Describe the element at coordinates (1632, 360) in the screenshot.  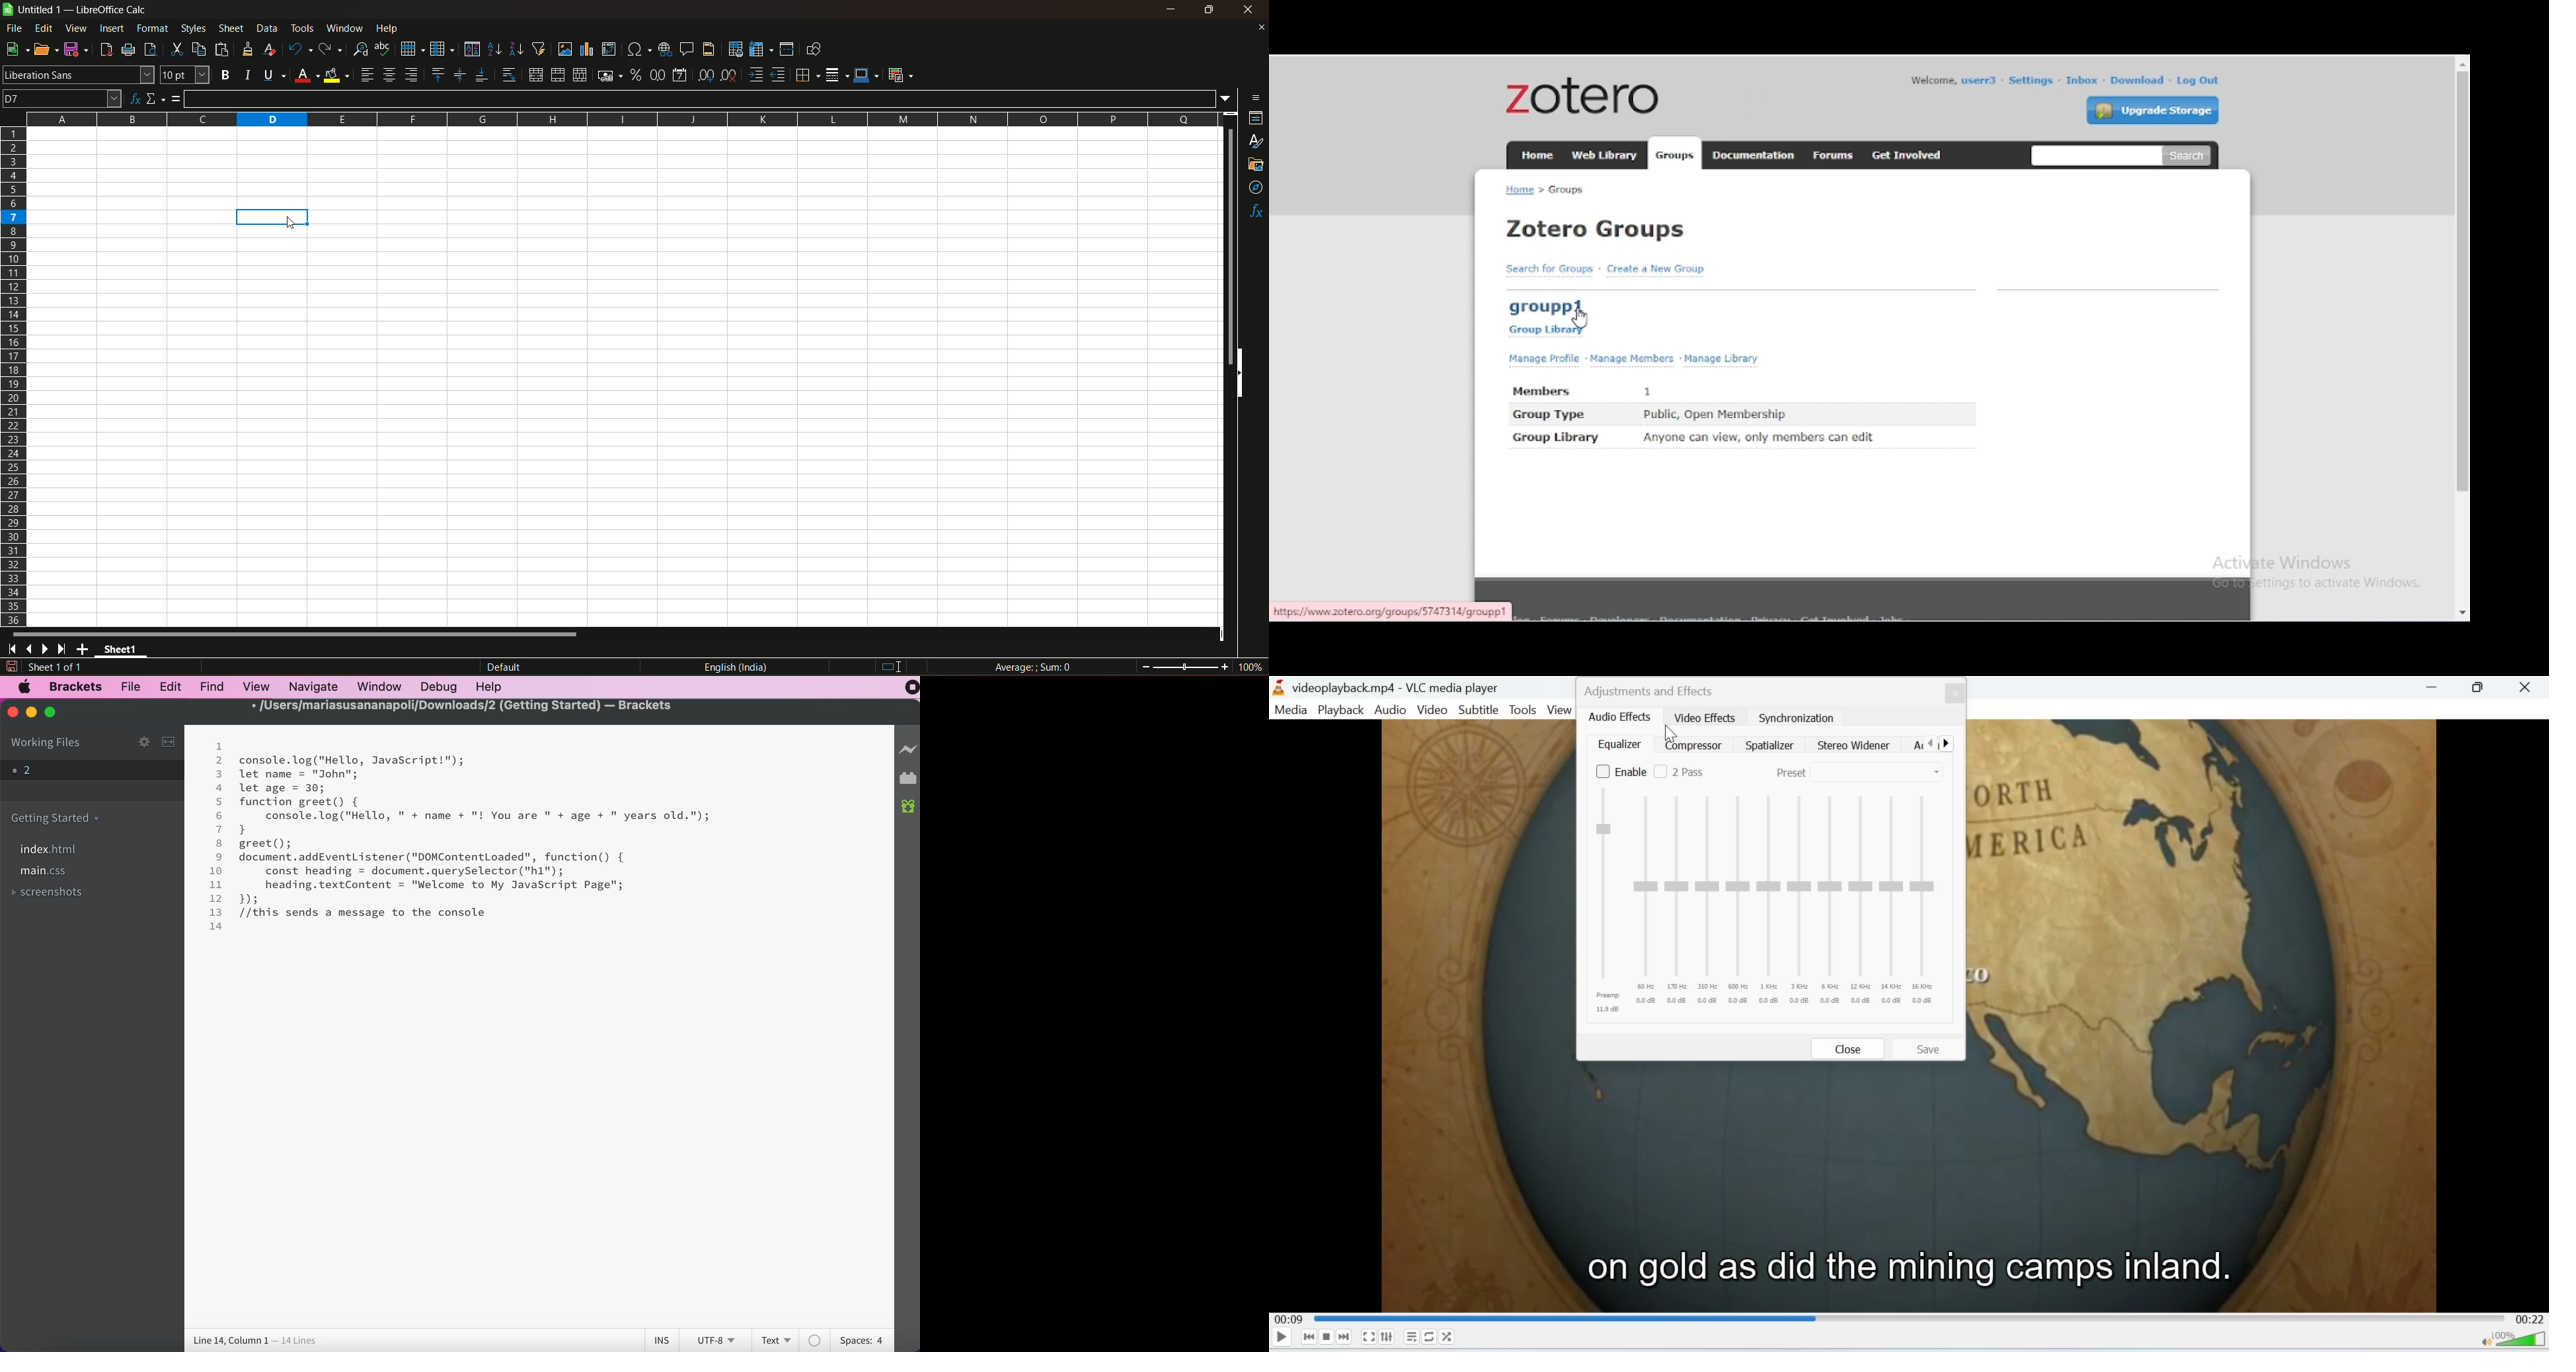
I see `manage members` at that location.